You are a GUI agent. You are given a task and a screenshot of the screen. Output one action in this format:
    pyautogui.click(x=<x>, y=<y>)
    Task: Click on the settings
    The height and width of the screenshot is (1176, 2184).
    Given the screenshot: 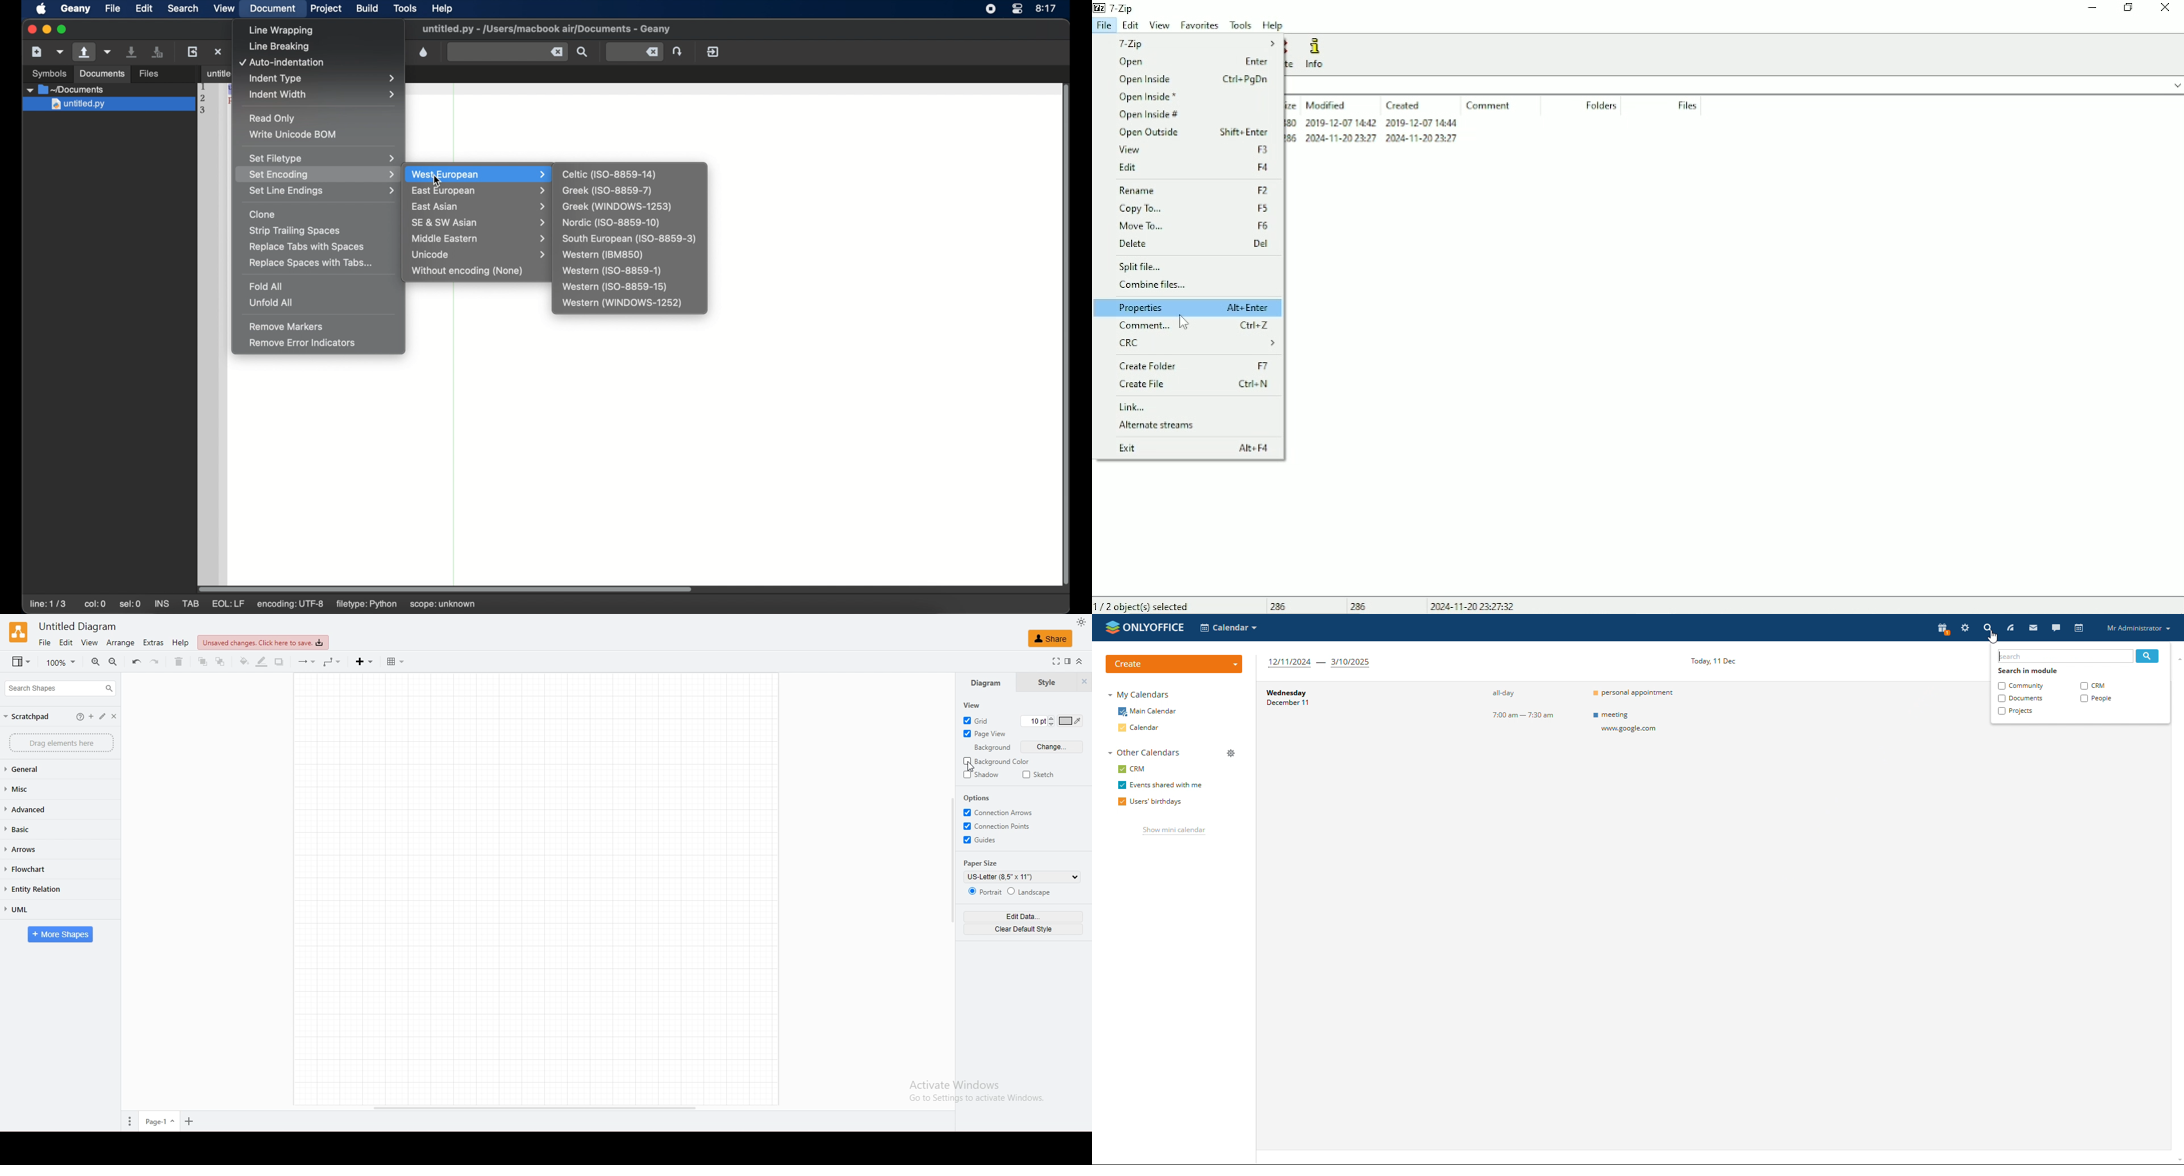 What is the action you would take?
    pyautogui.click(x=1966, y=628)
    